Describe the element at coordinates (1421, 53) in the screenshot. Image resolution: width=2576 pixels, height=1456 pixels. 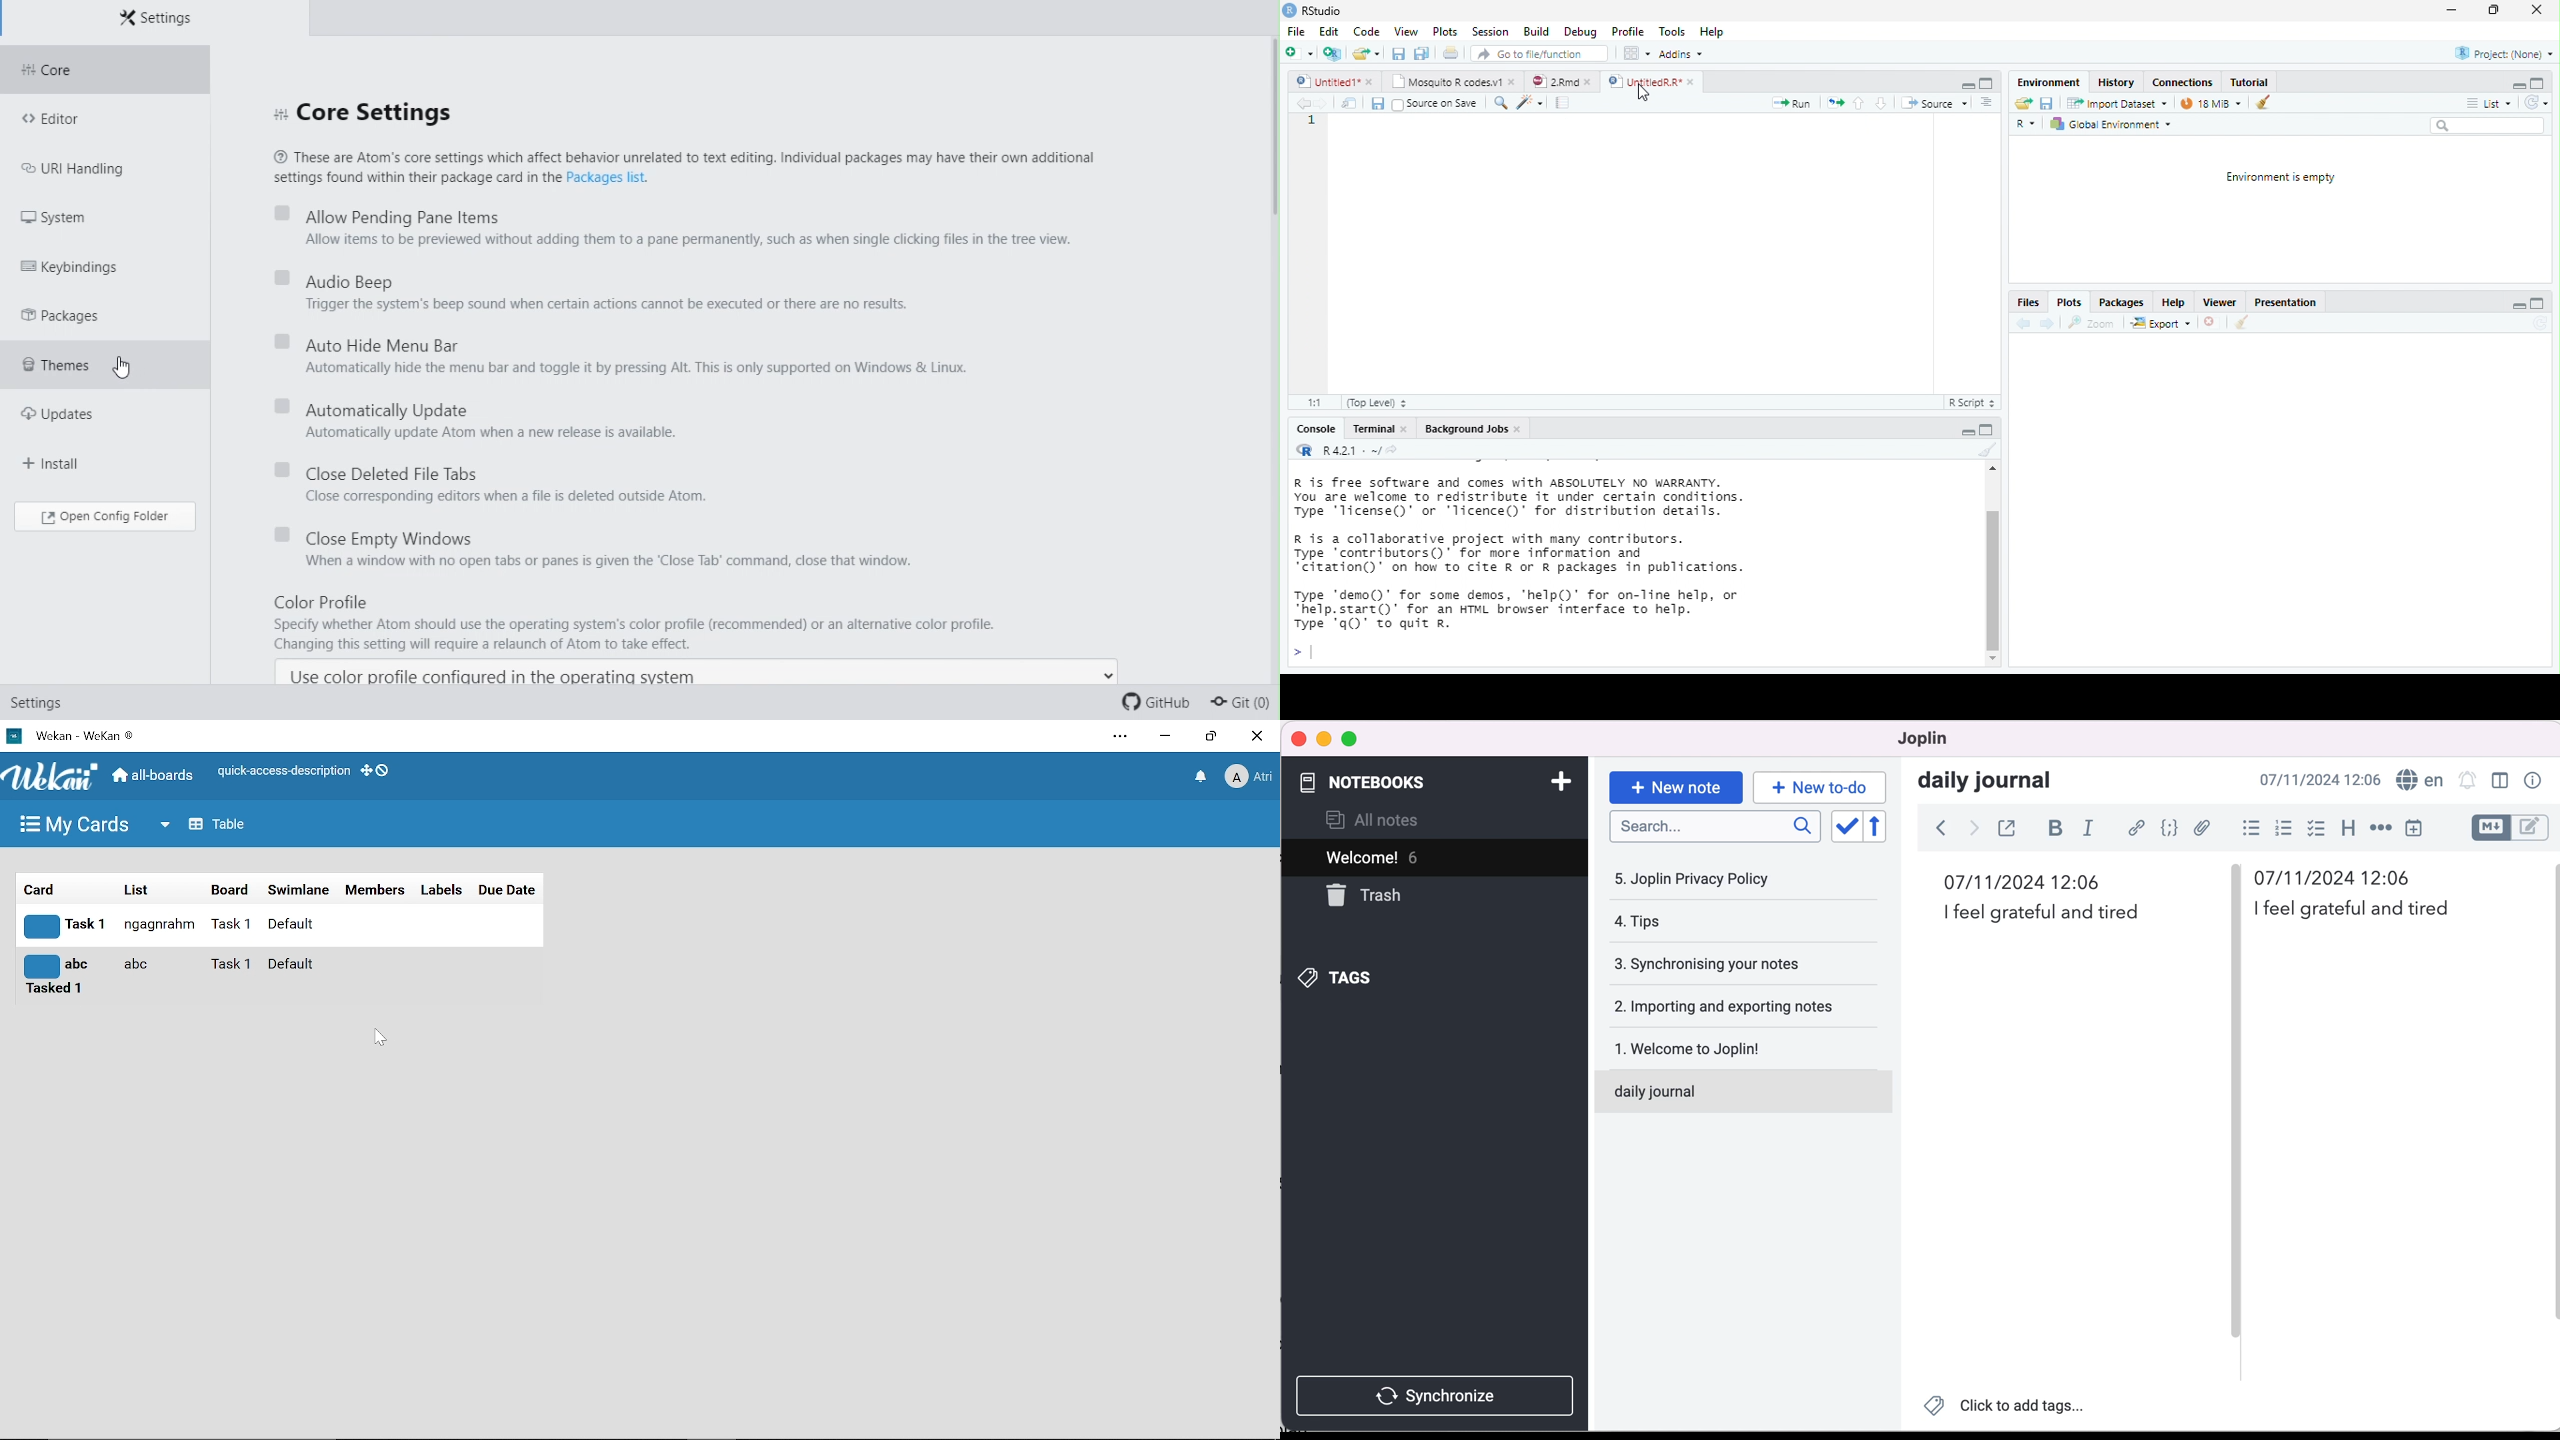
I see `print current file` at that location.